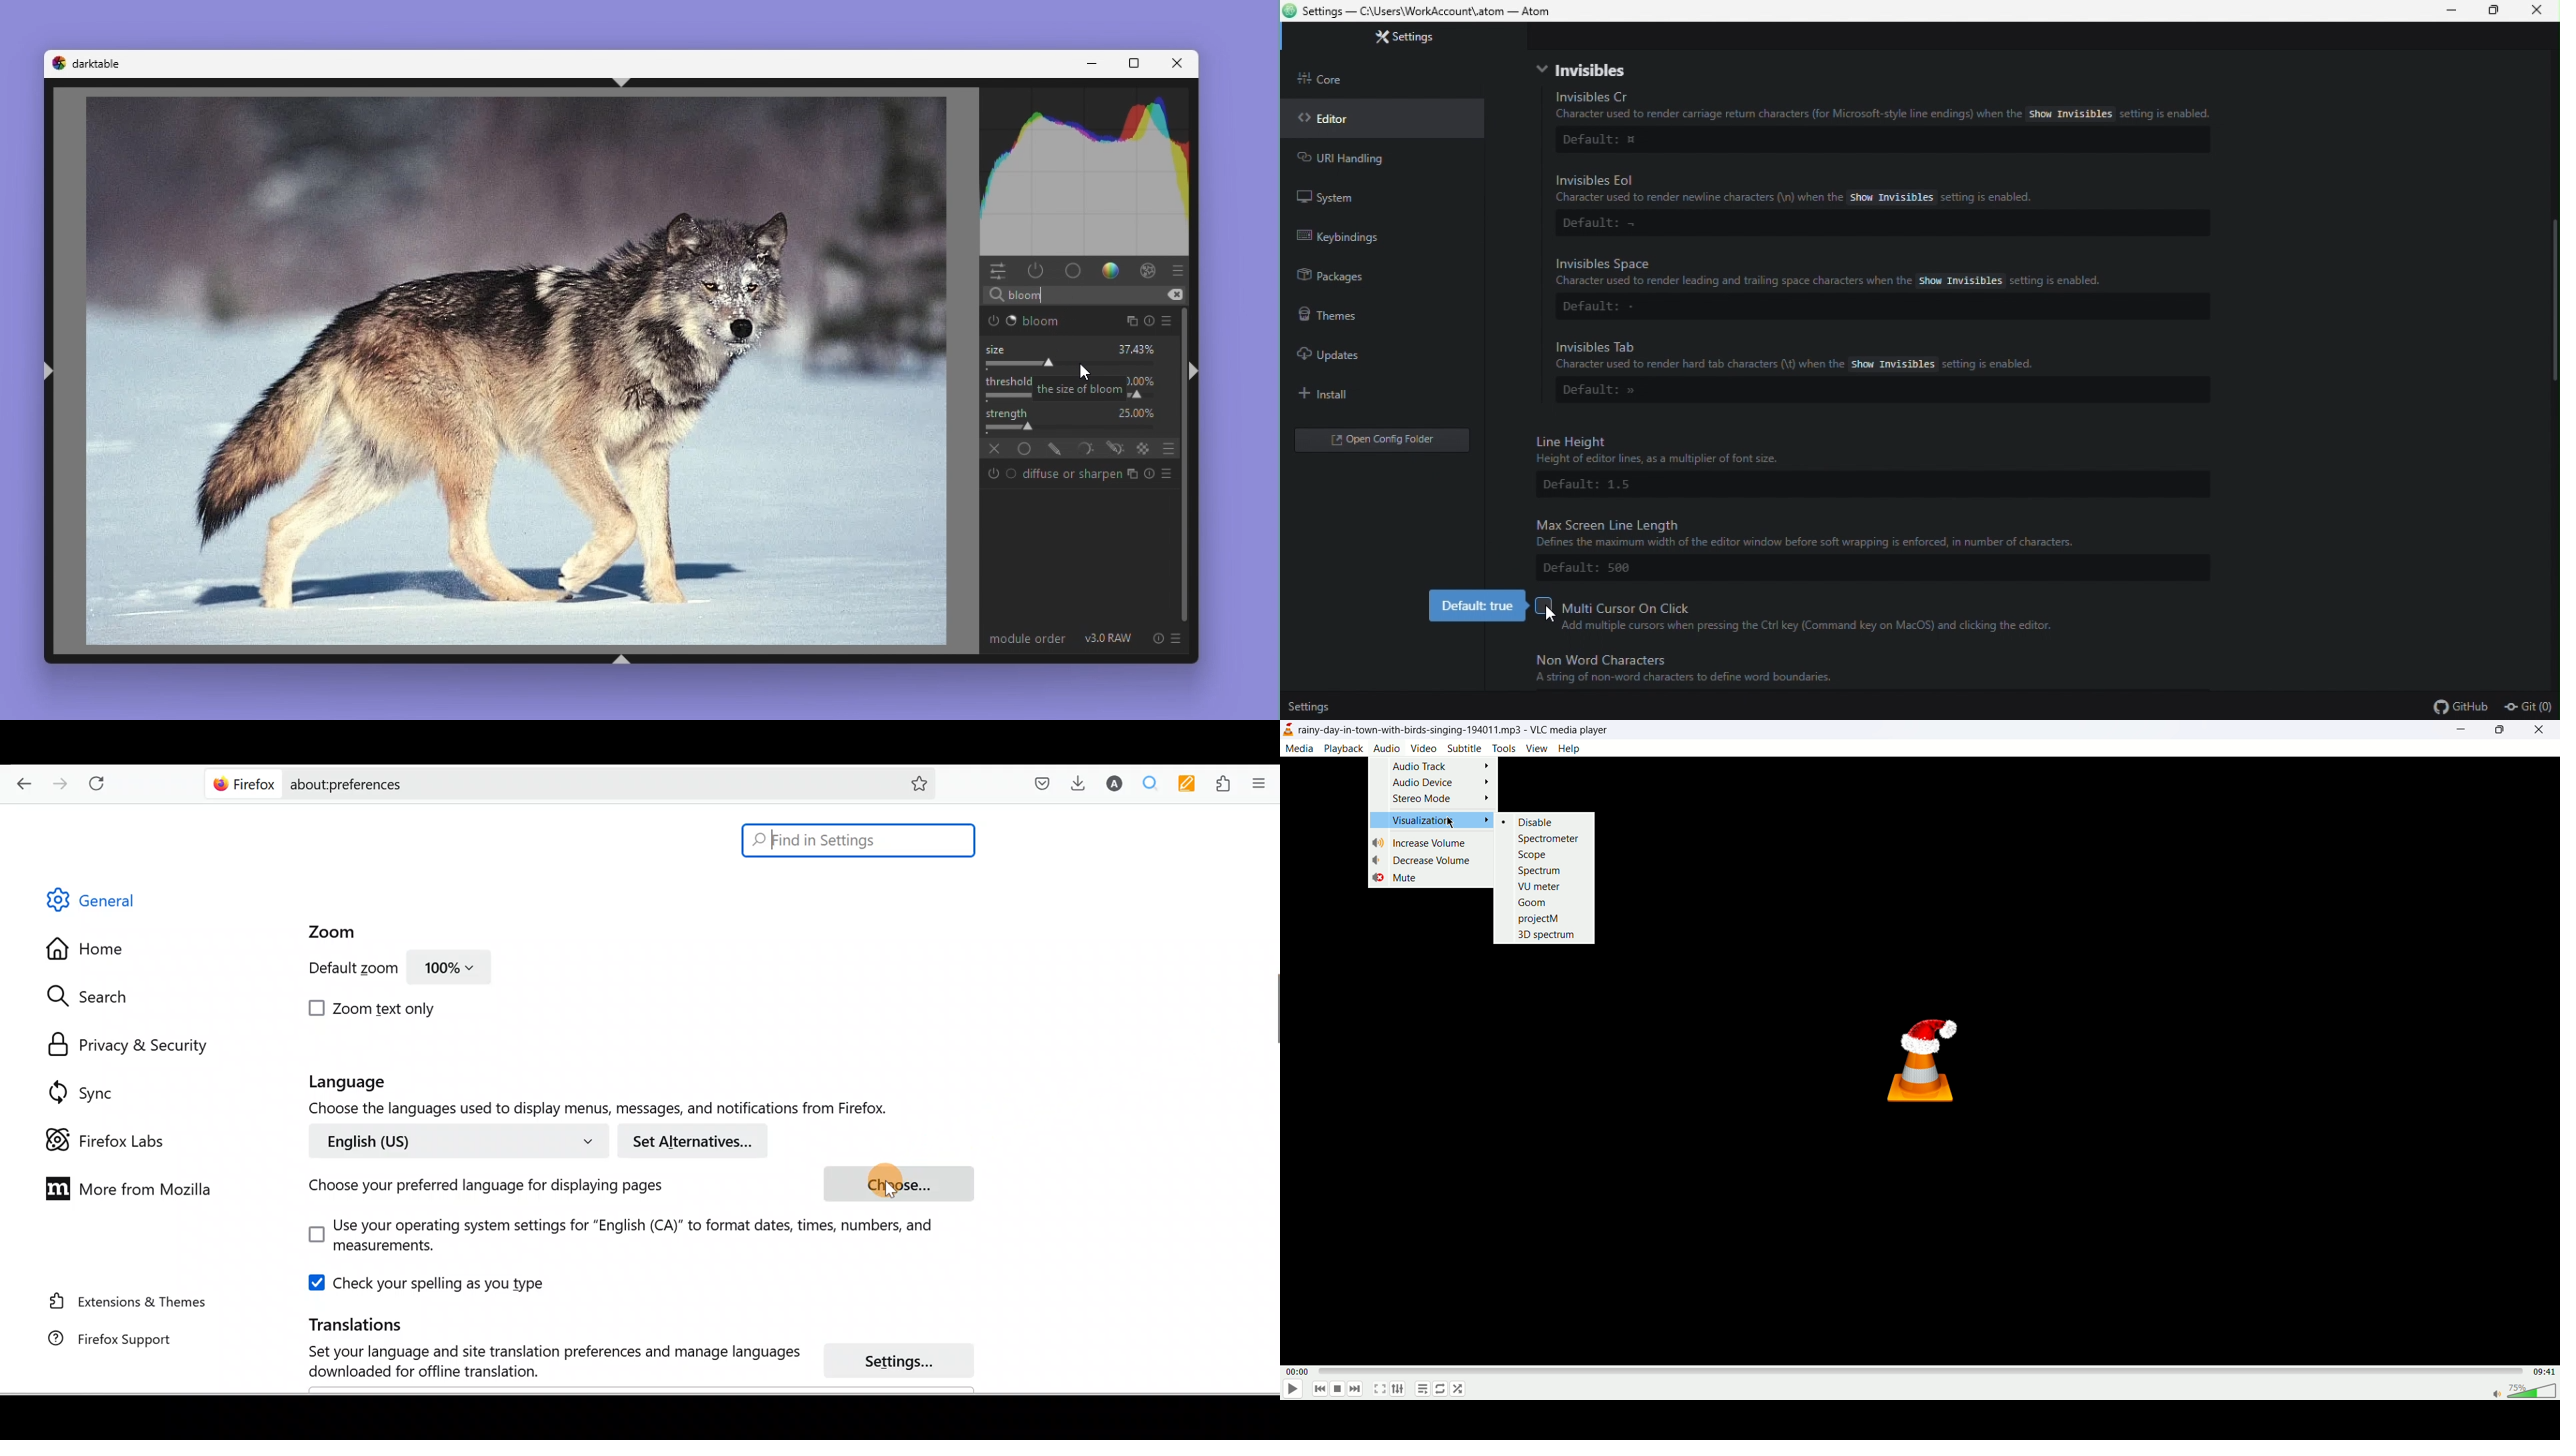 The image size is (2576, 1456). I want to click on Multi keywords highlighter, so click(1191, 785).